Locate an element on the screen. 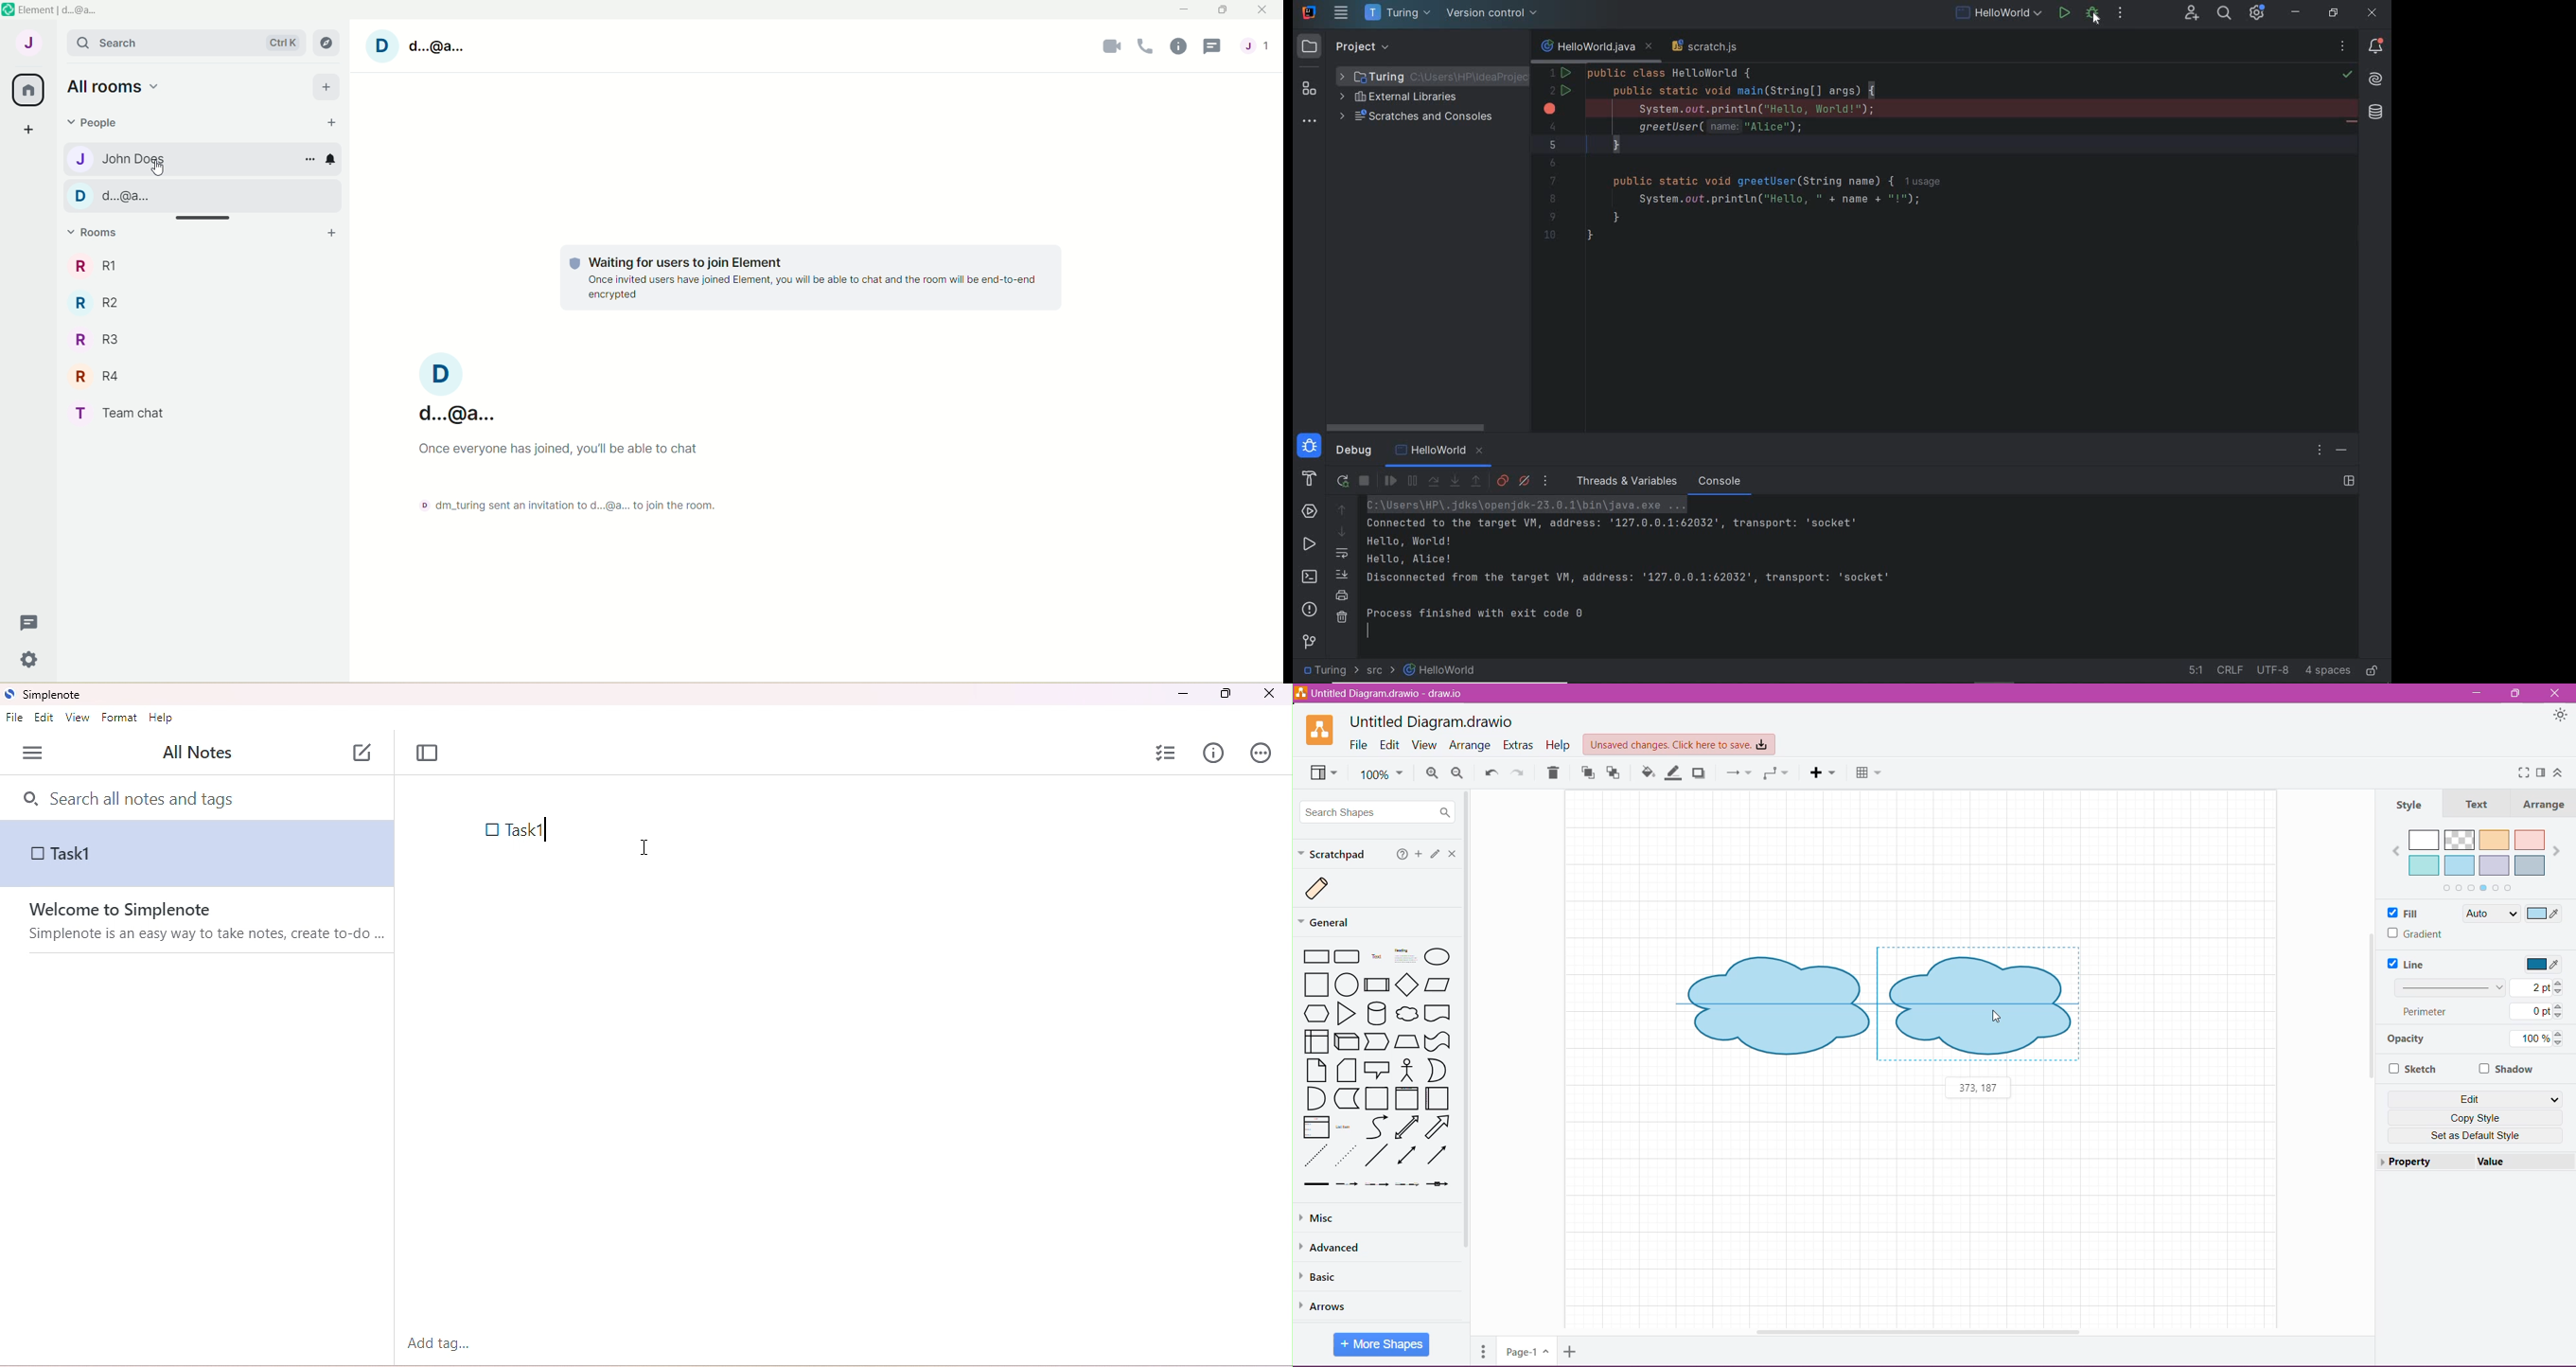 This screenshot has width=2576, height=1372. General is located at coordinates (1332, 922).